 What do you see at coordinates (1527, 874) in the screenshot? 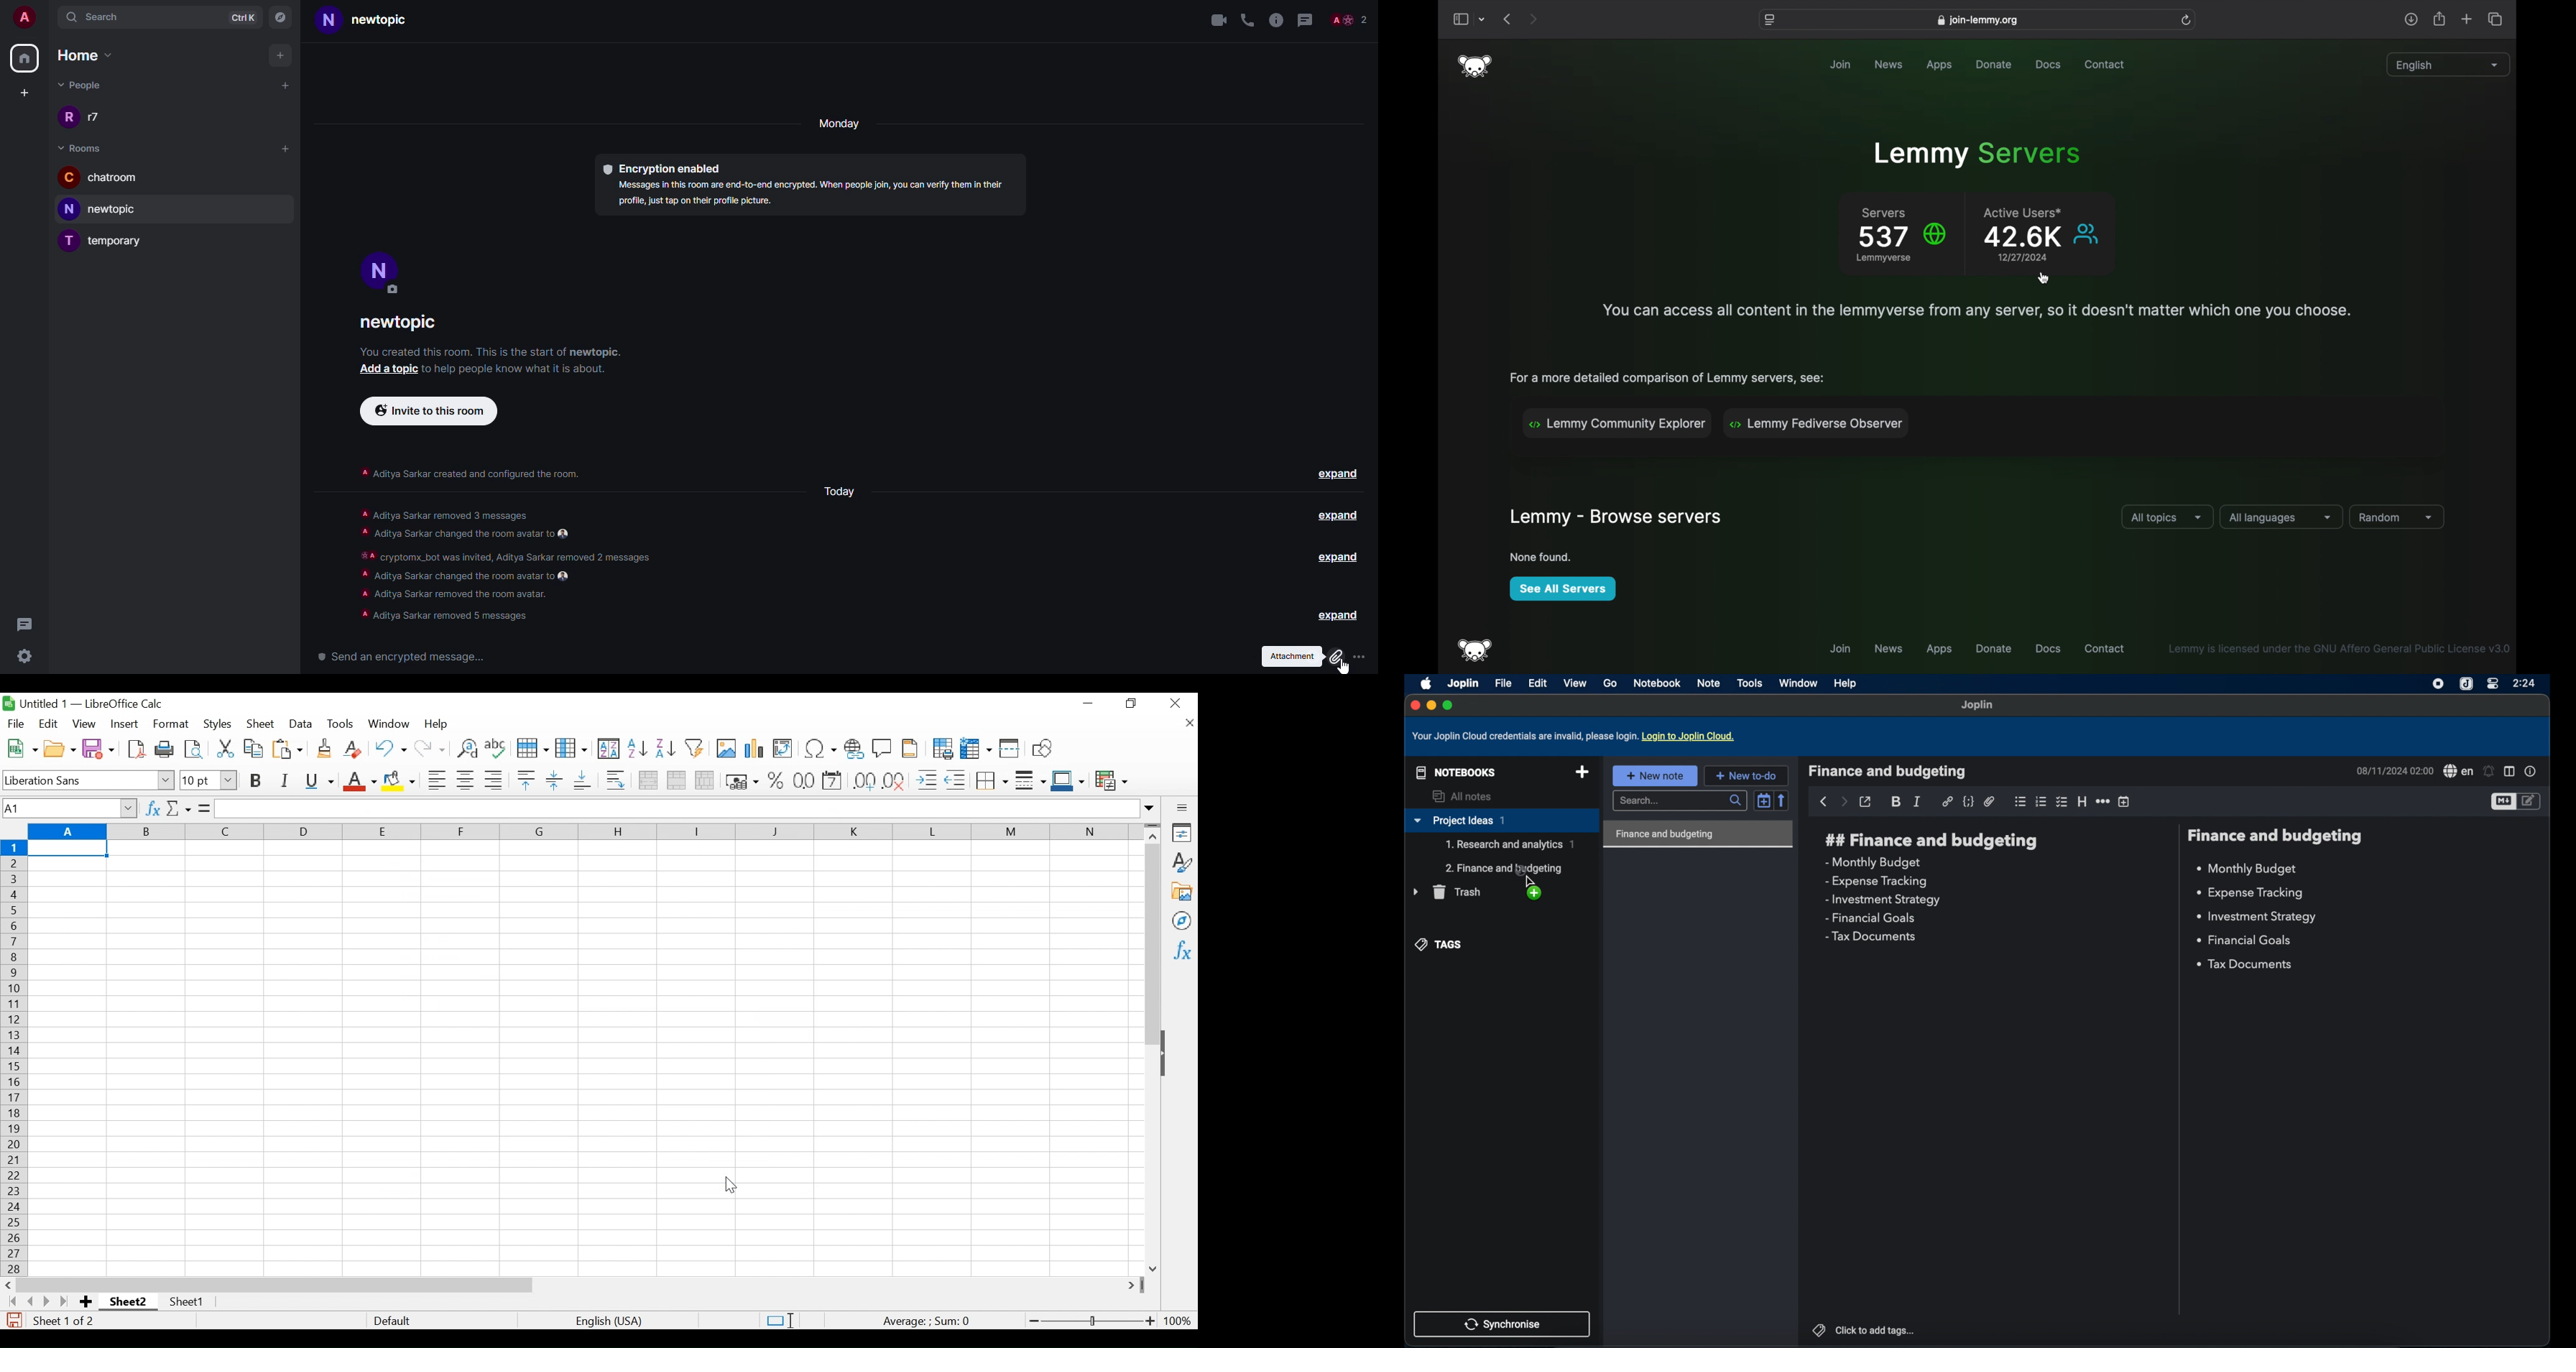
I see `drag cursor` at bounding box center [1527, 874].